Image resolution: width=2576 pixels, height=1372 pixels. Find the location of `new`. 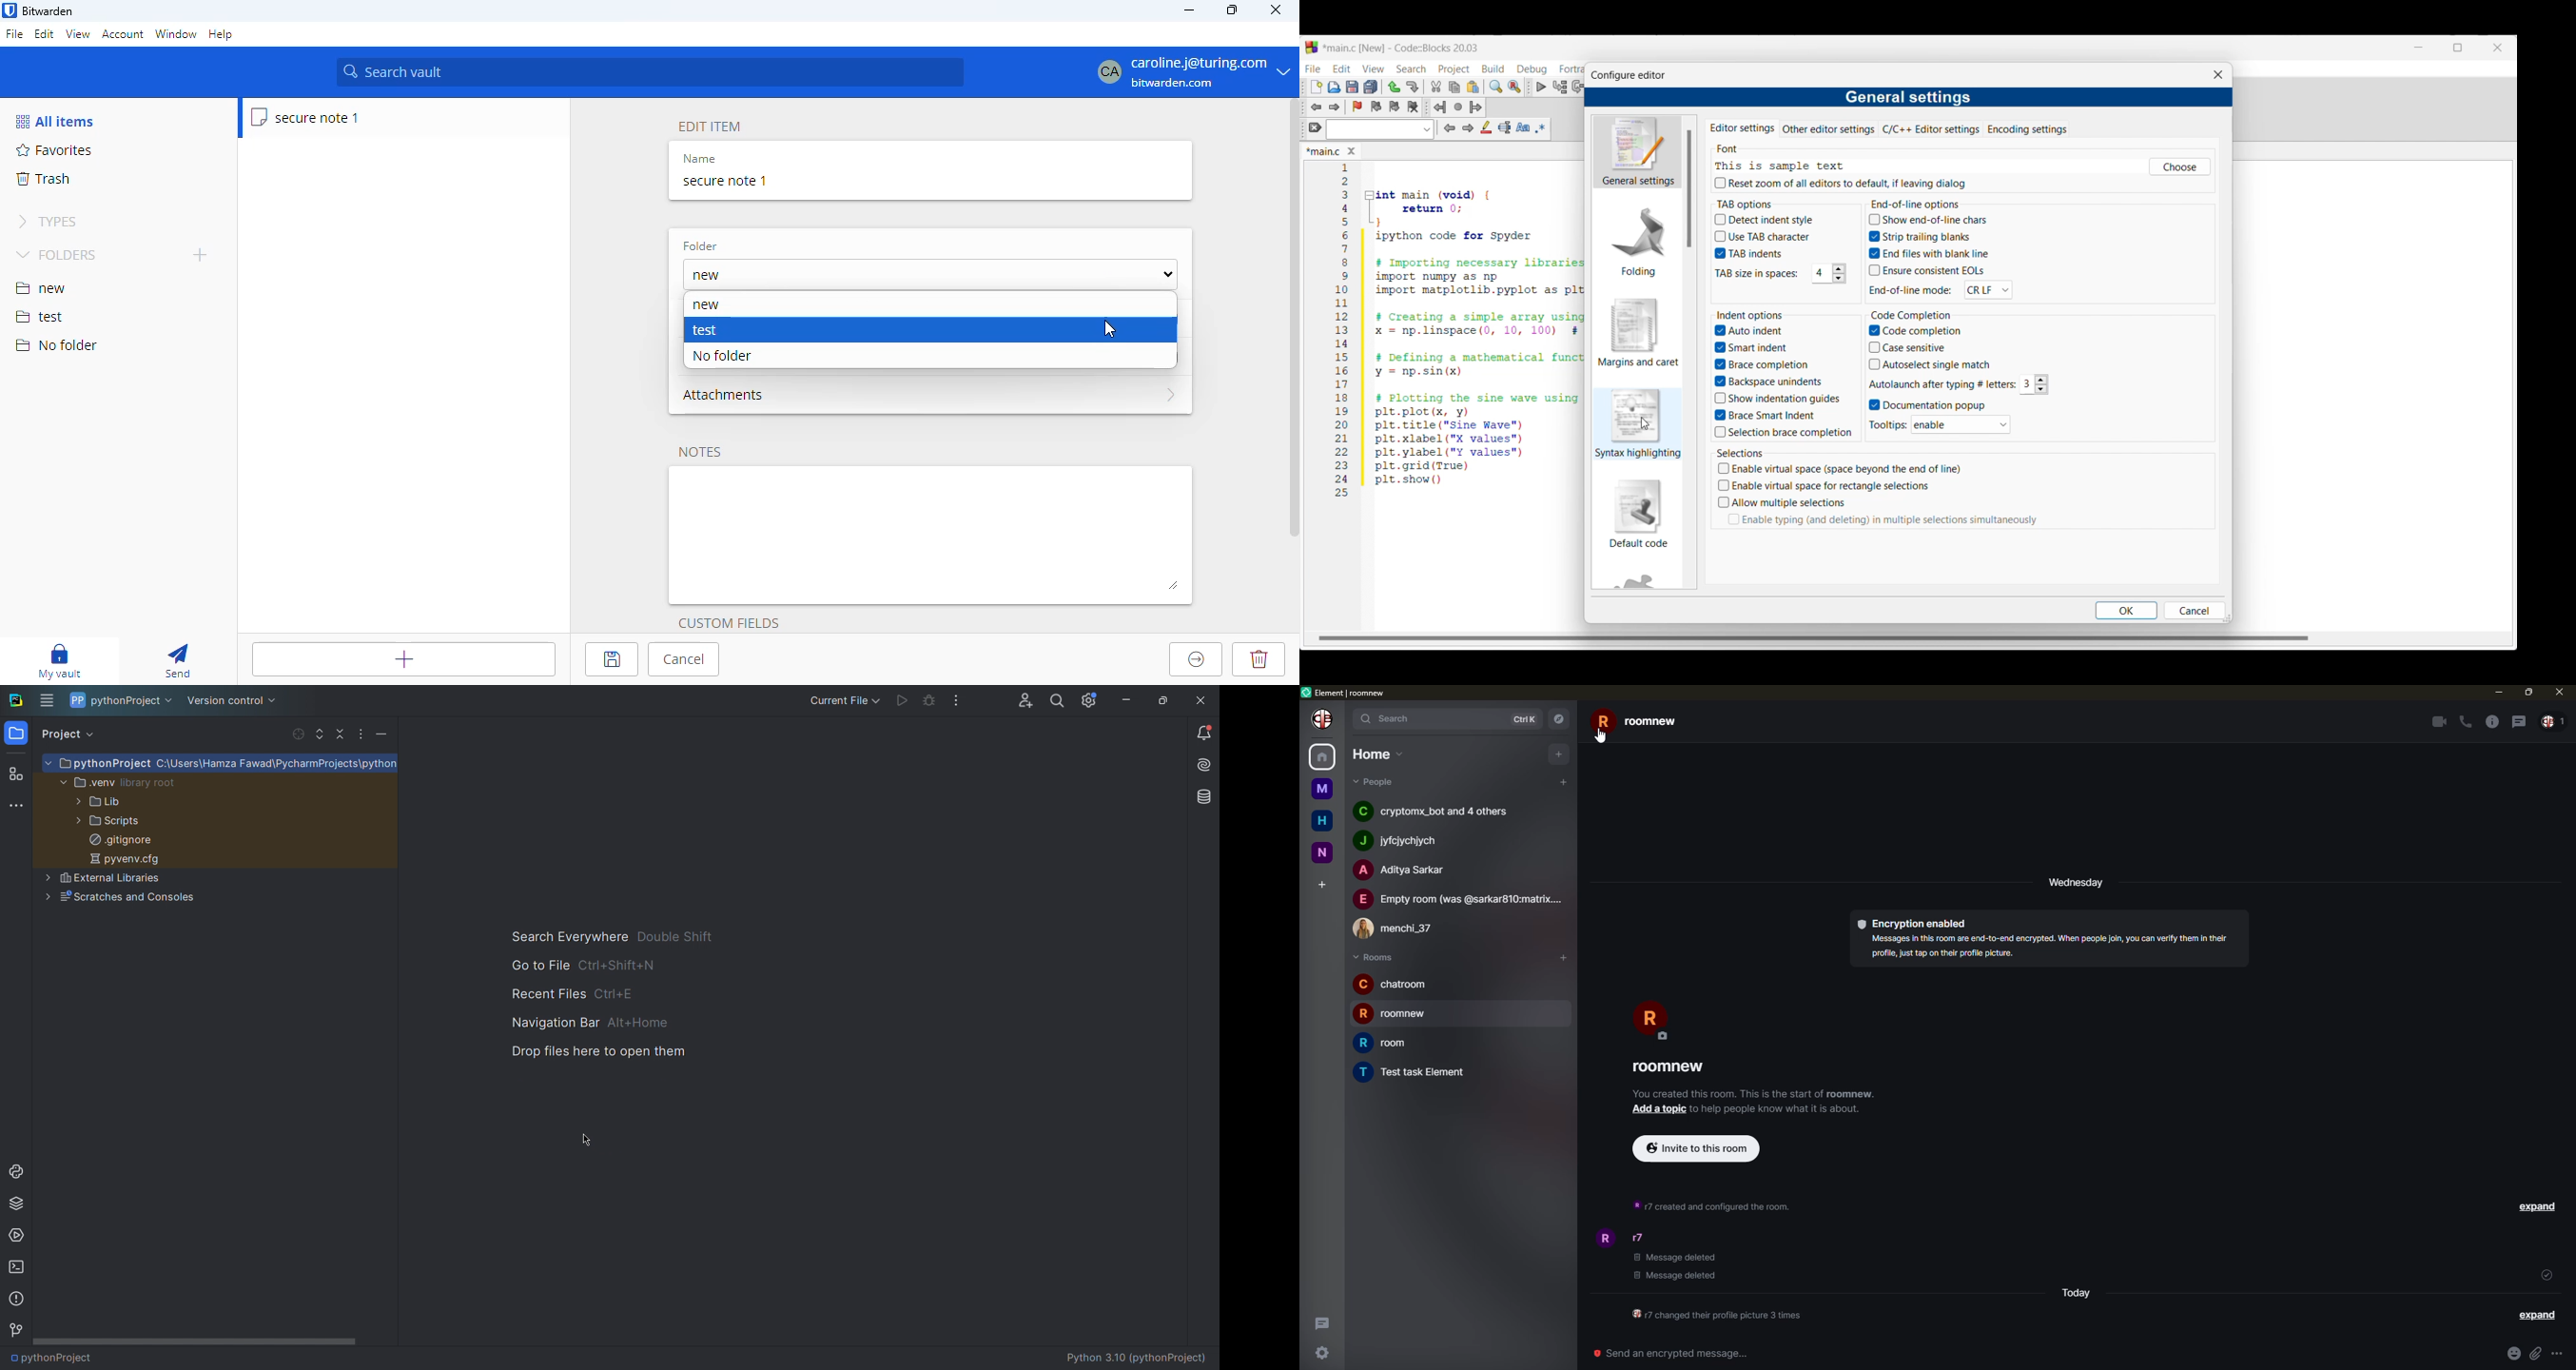

new is located at coordinates (706, 306).